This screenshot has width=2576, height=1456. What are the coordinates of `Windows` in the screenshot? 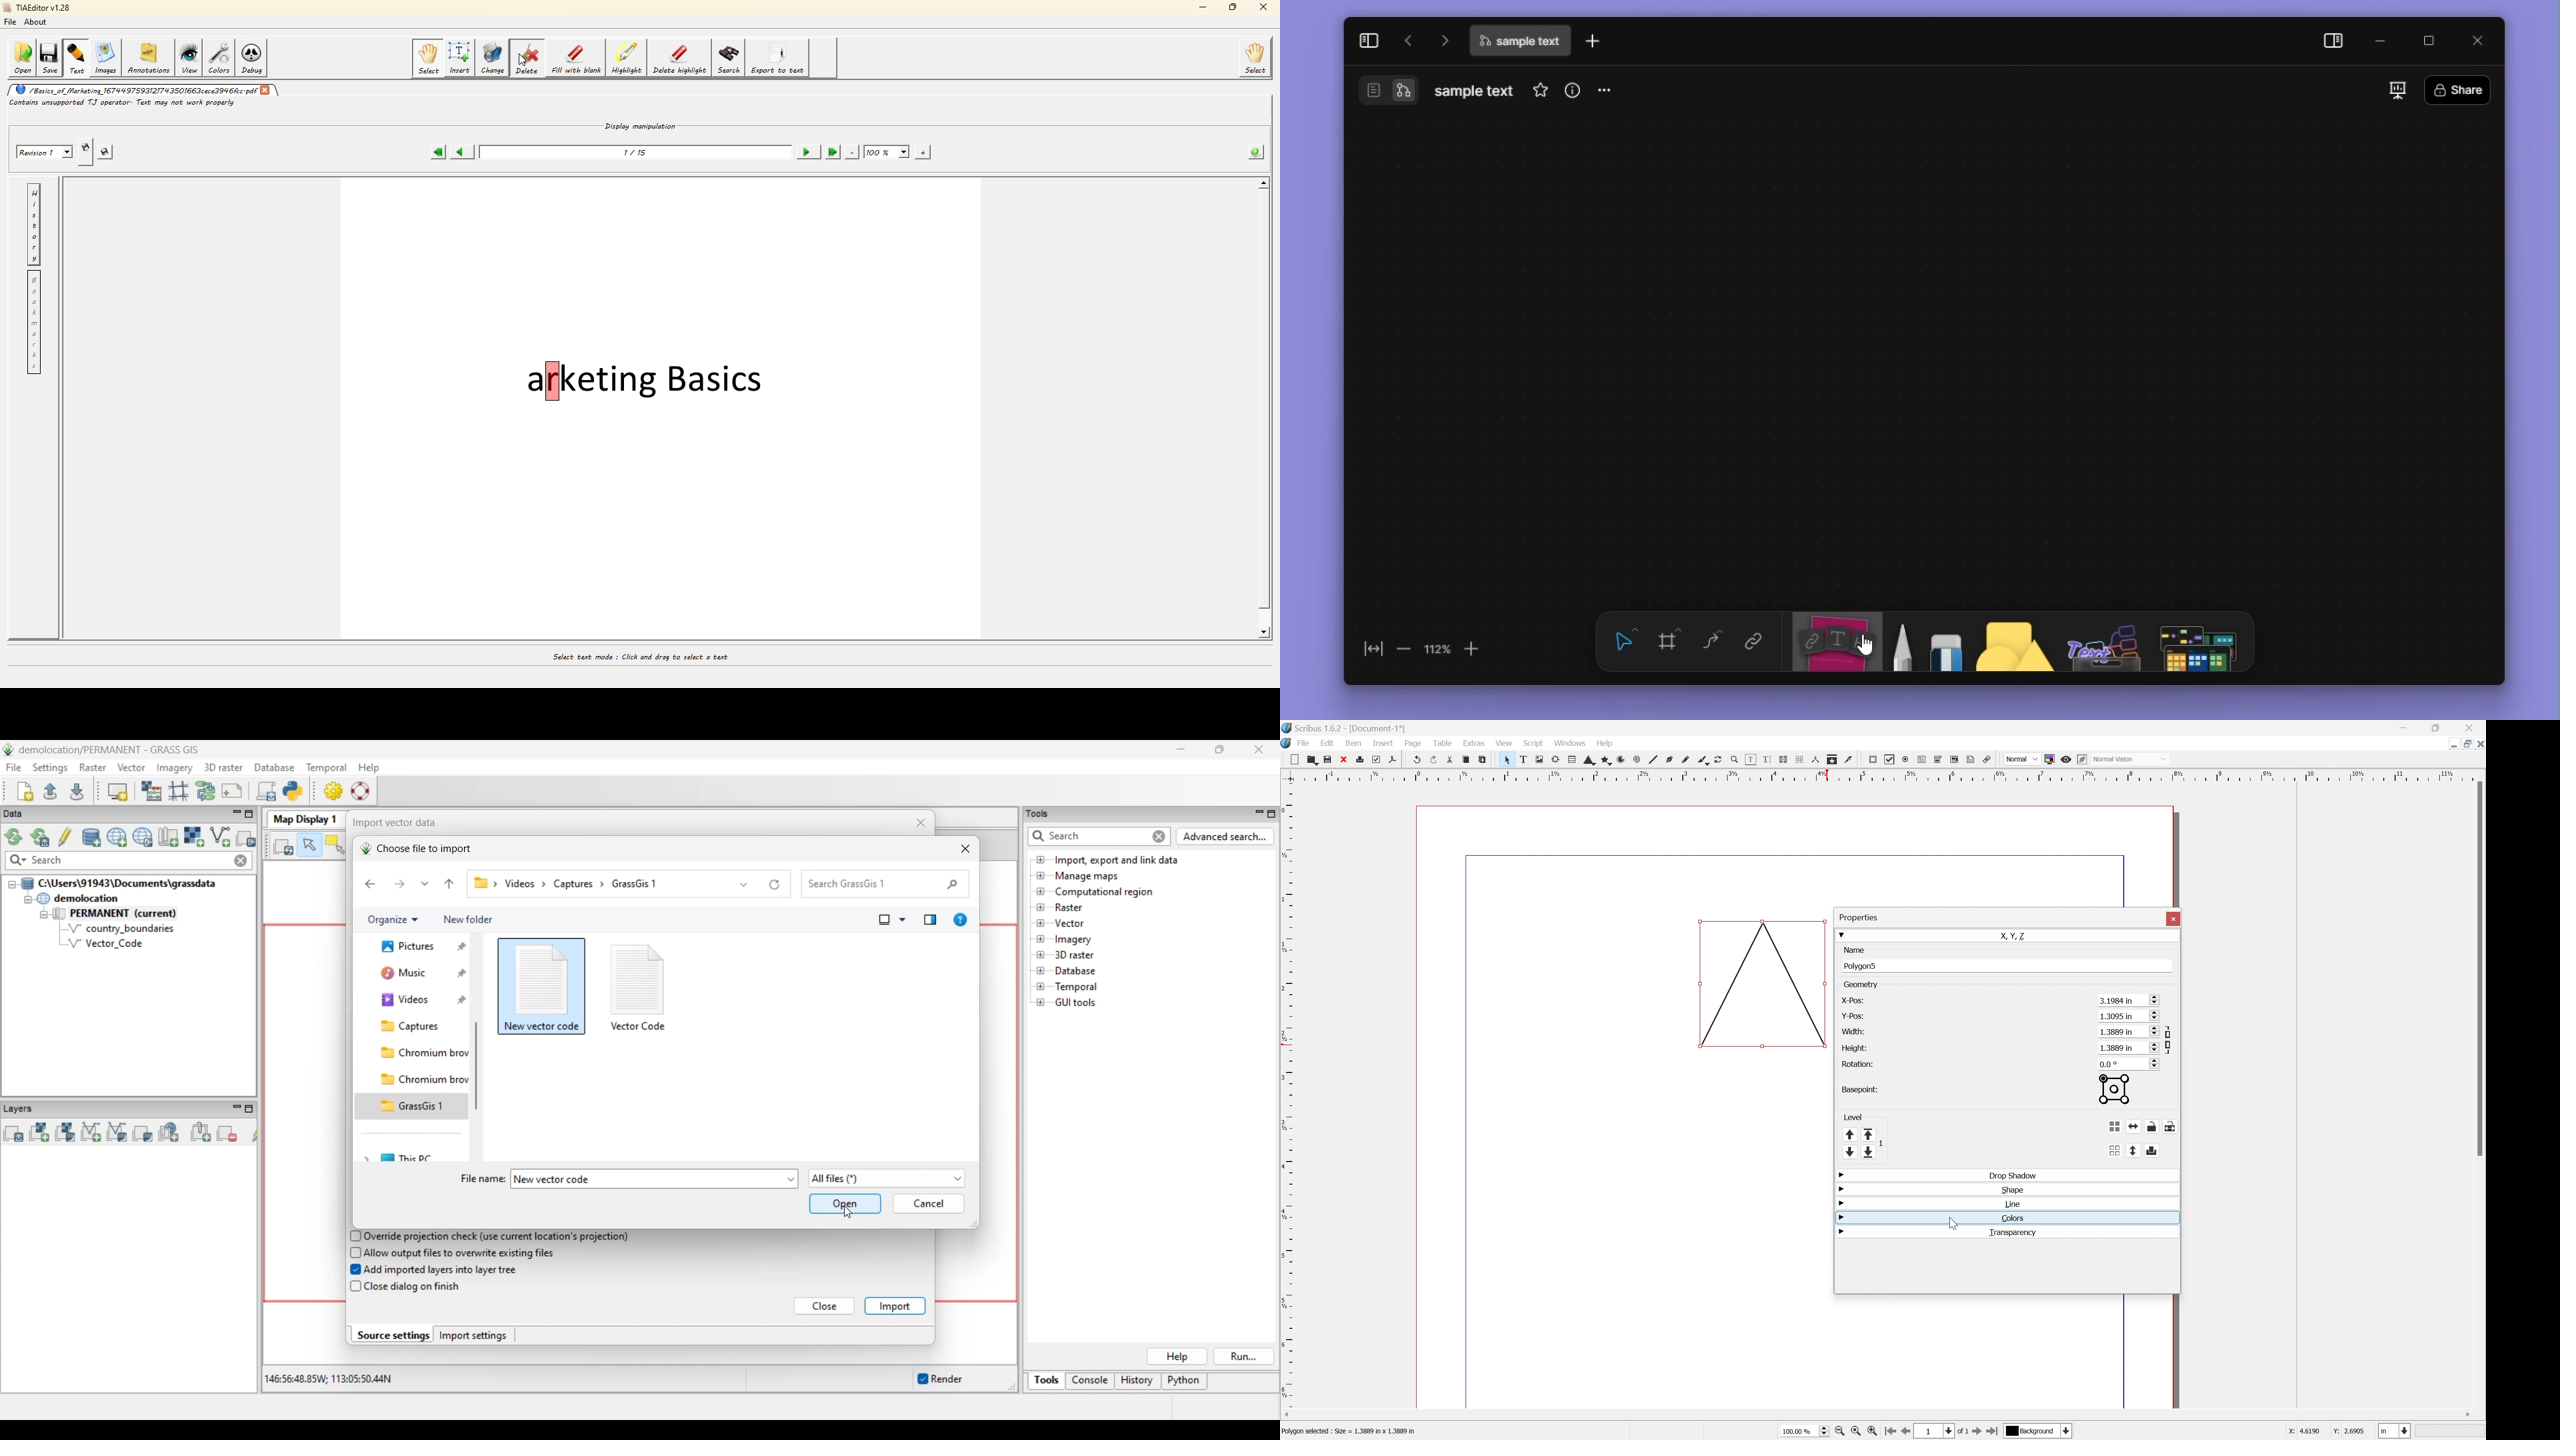 It's located at (1570, 742).